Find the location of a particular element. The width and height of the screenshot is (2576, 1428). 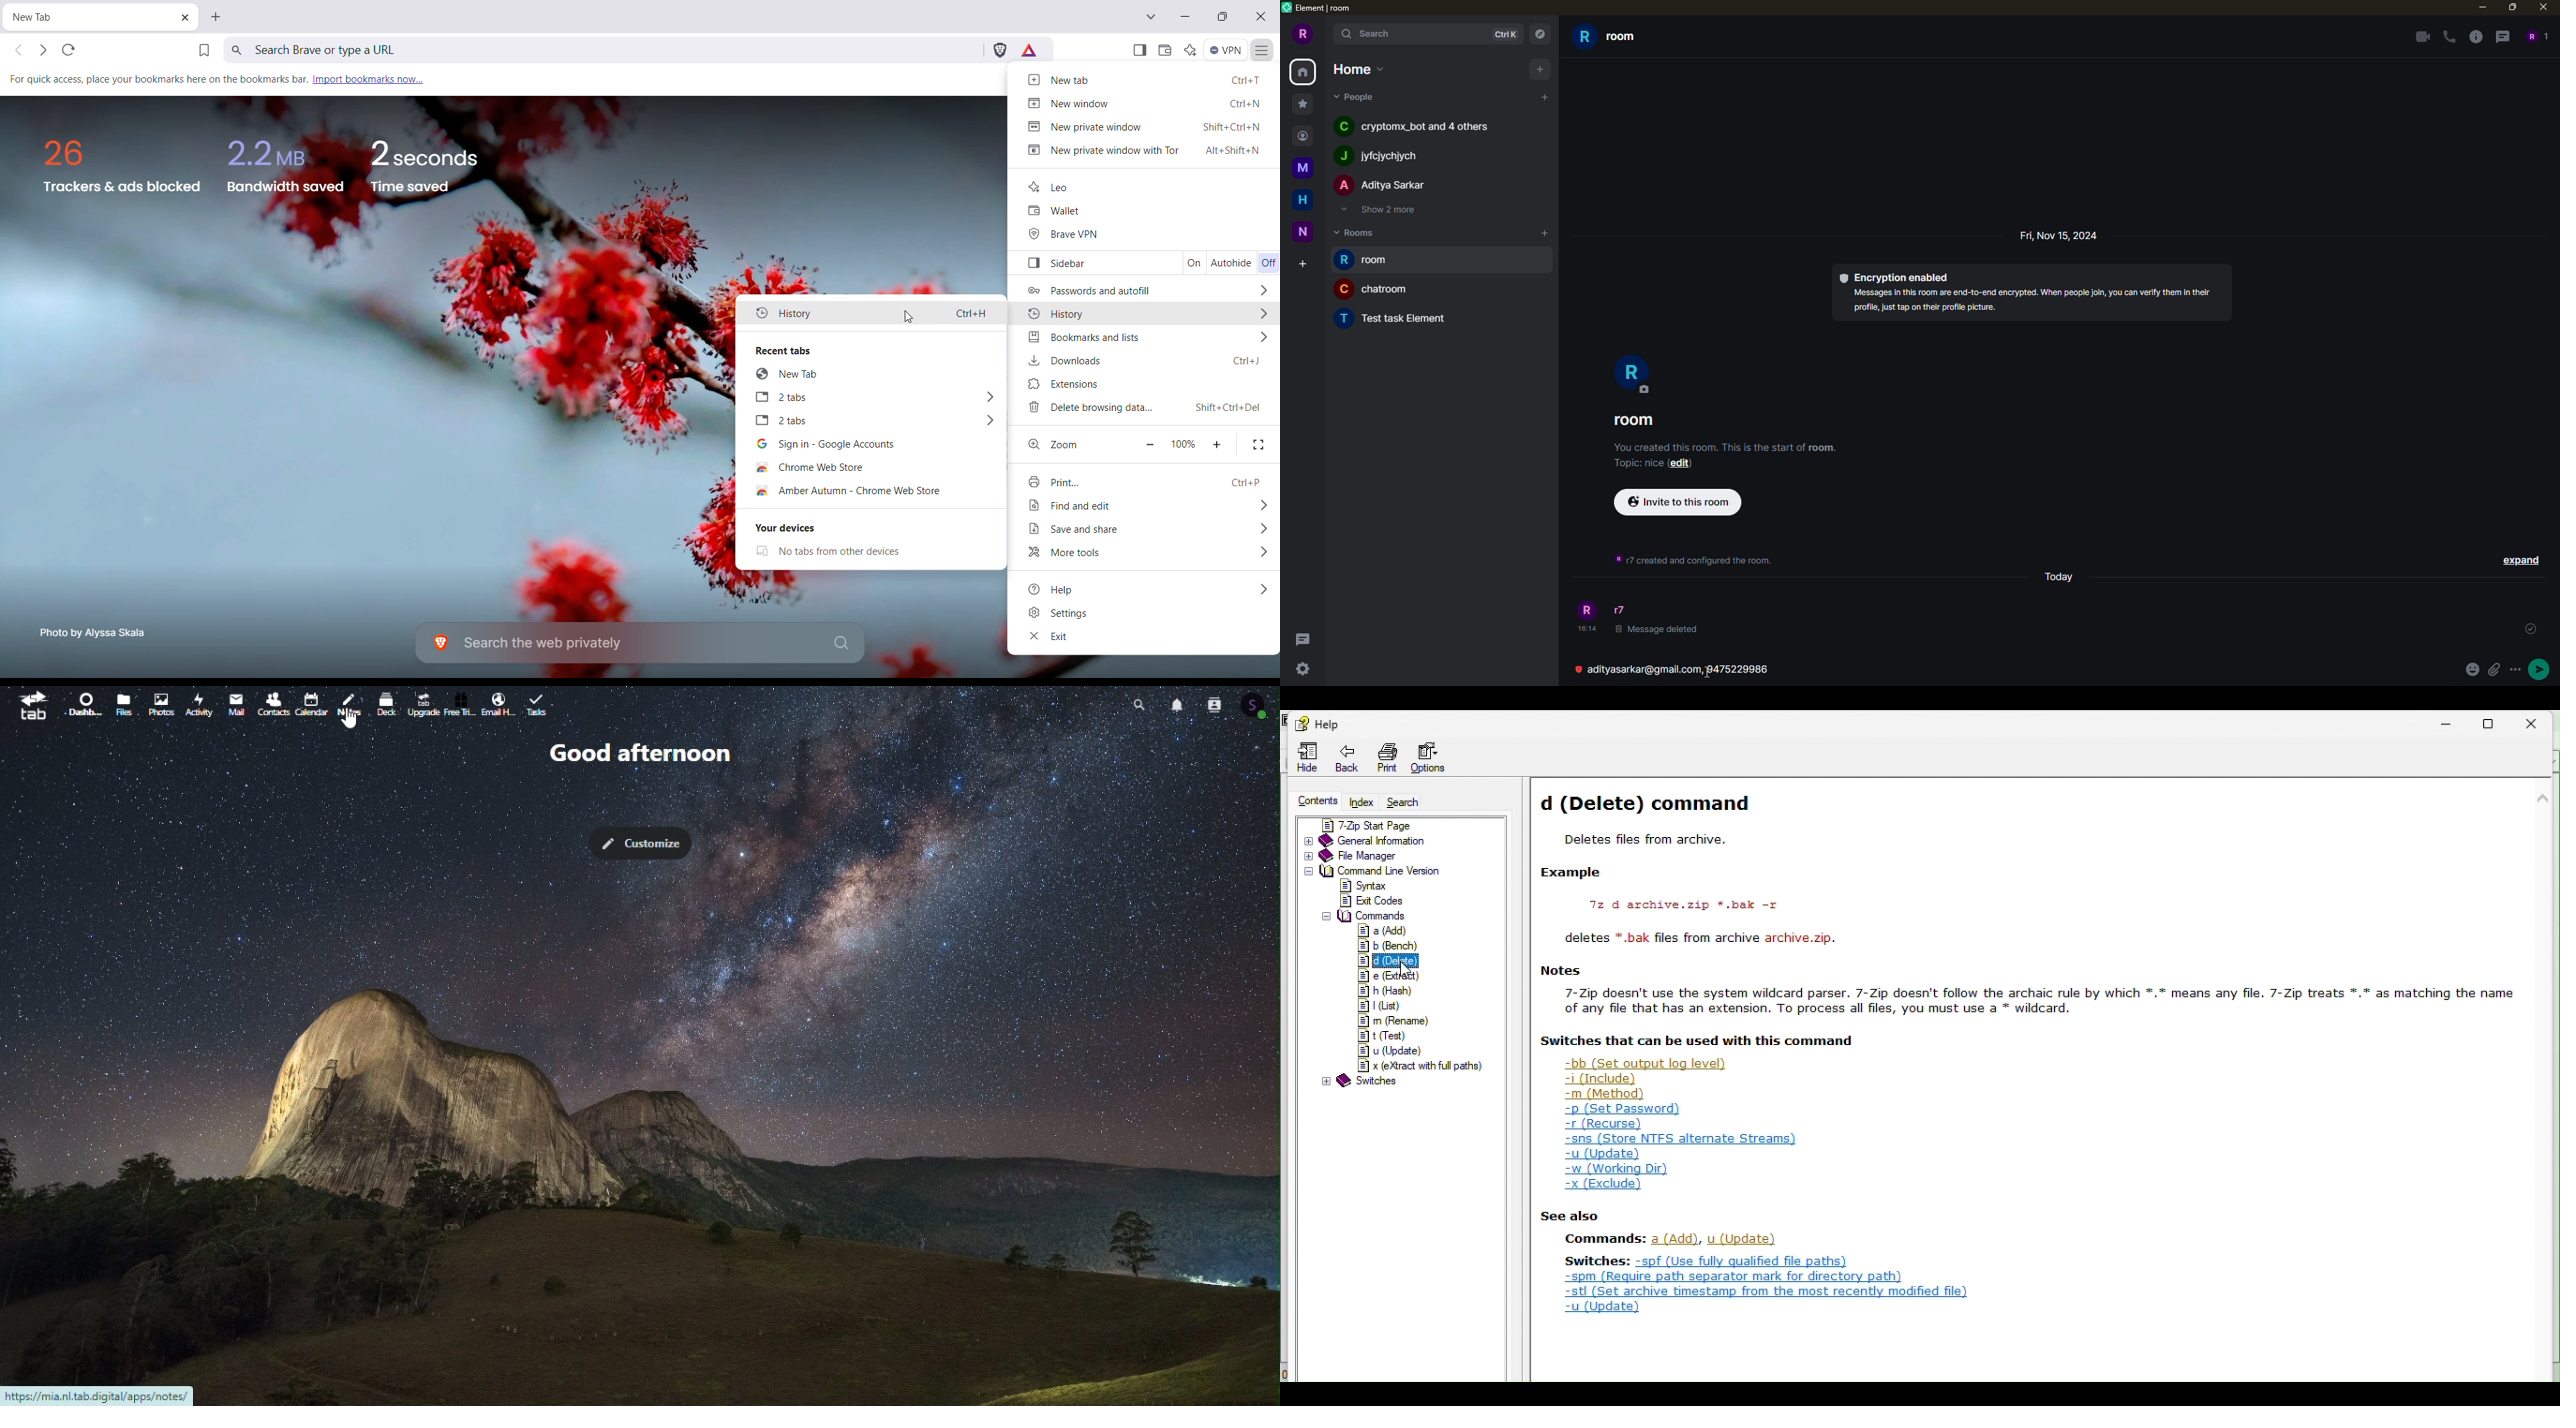

cursor is located at coordinates (350, 718).